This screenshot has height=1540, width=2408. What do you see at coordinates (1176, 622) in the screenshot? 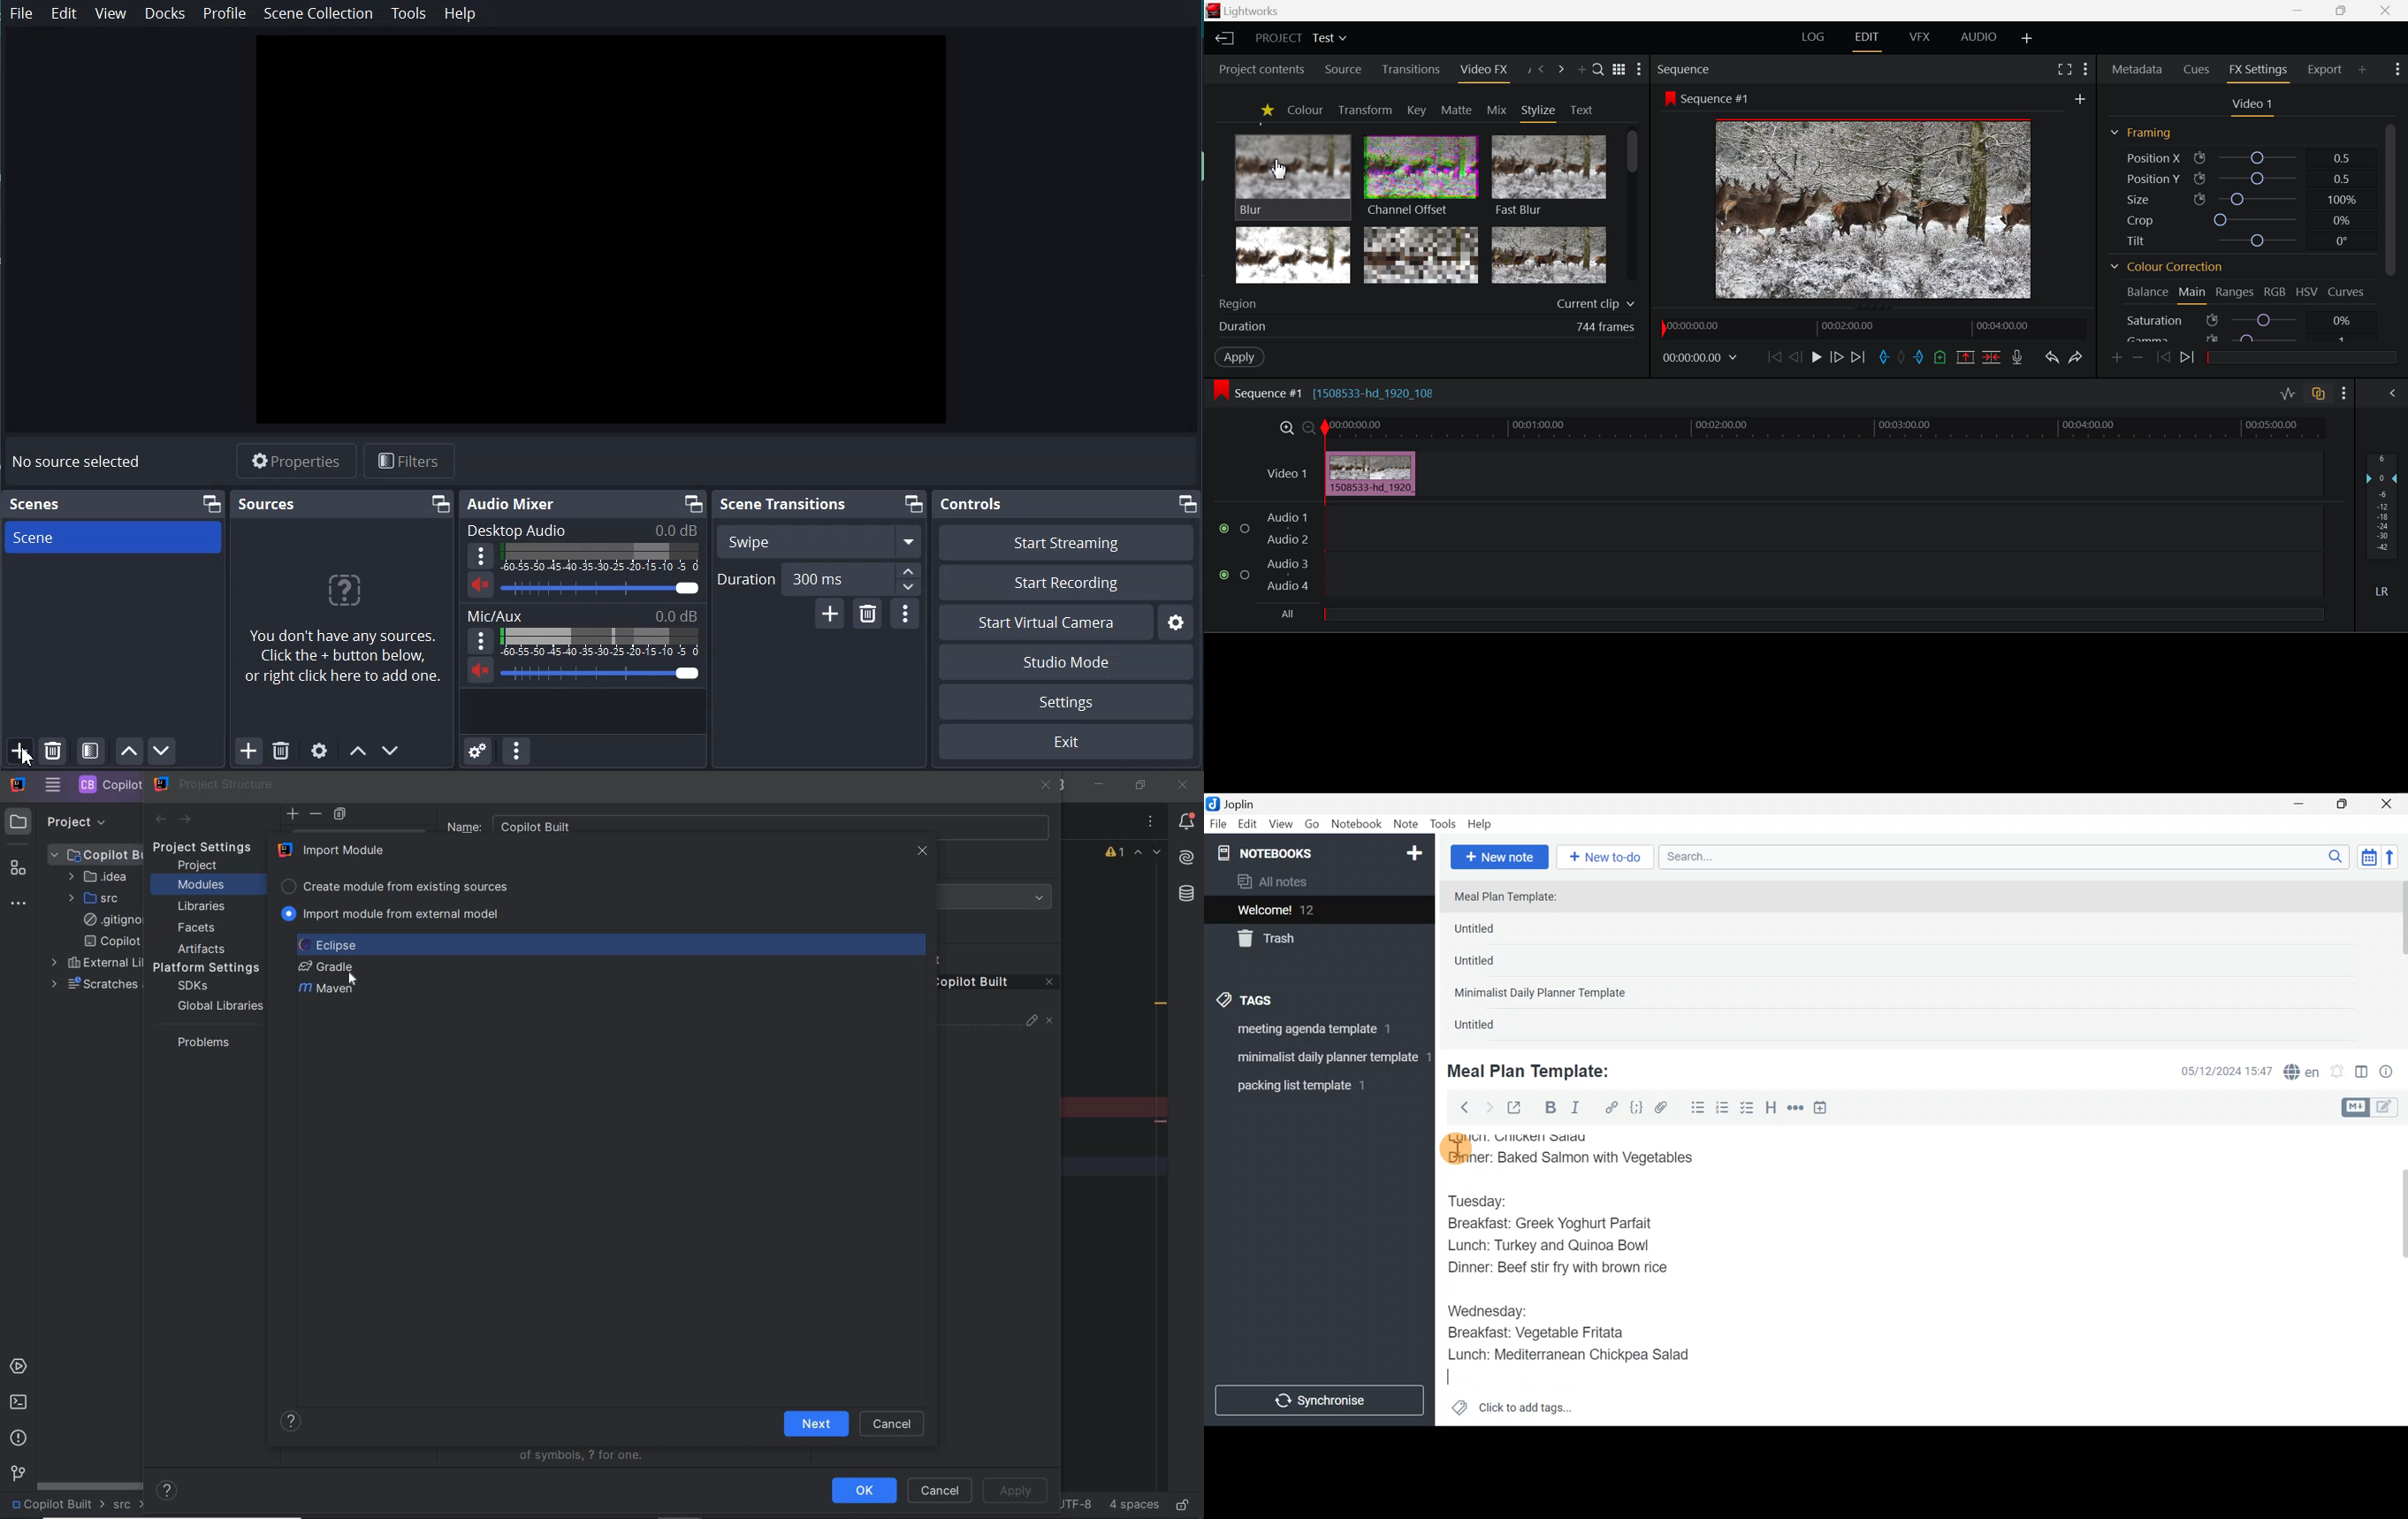
I see `Settings` at bounding box center [1176, 622].